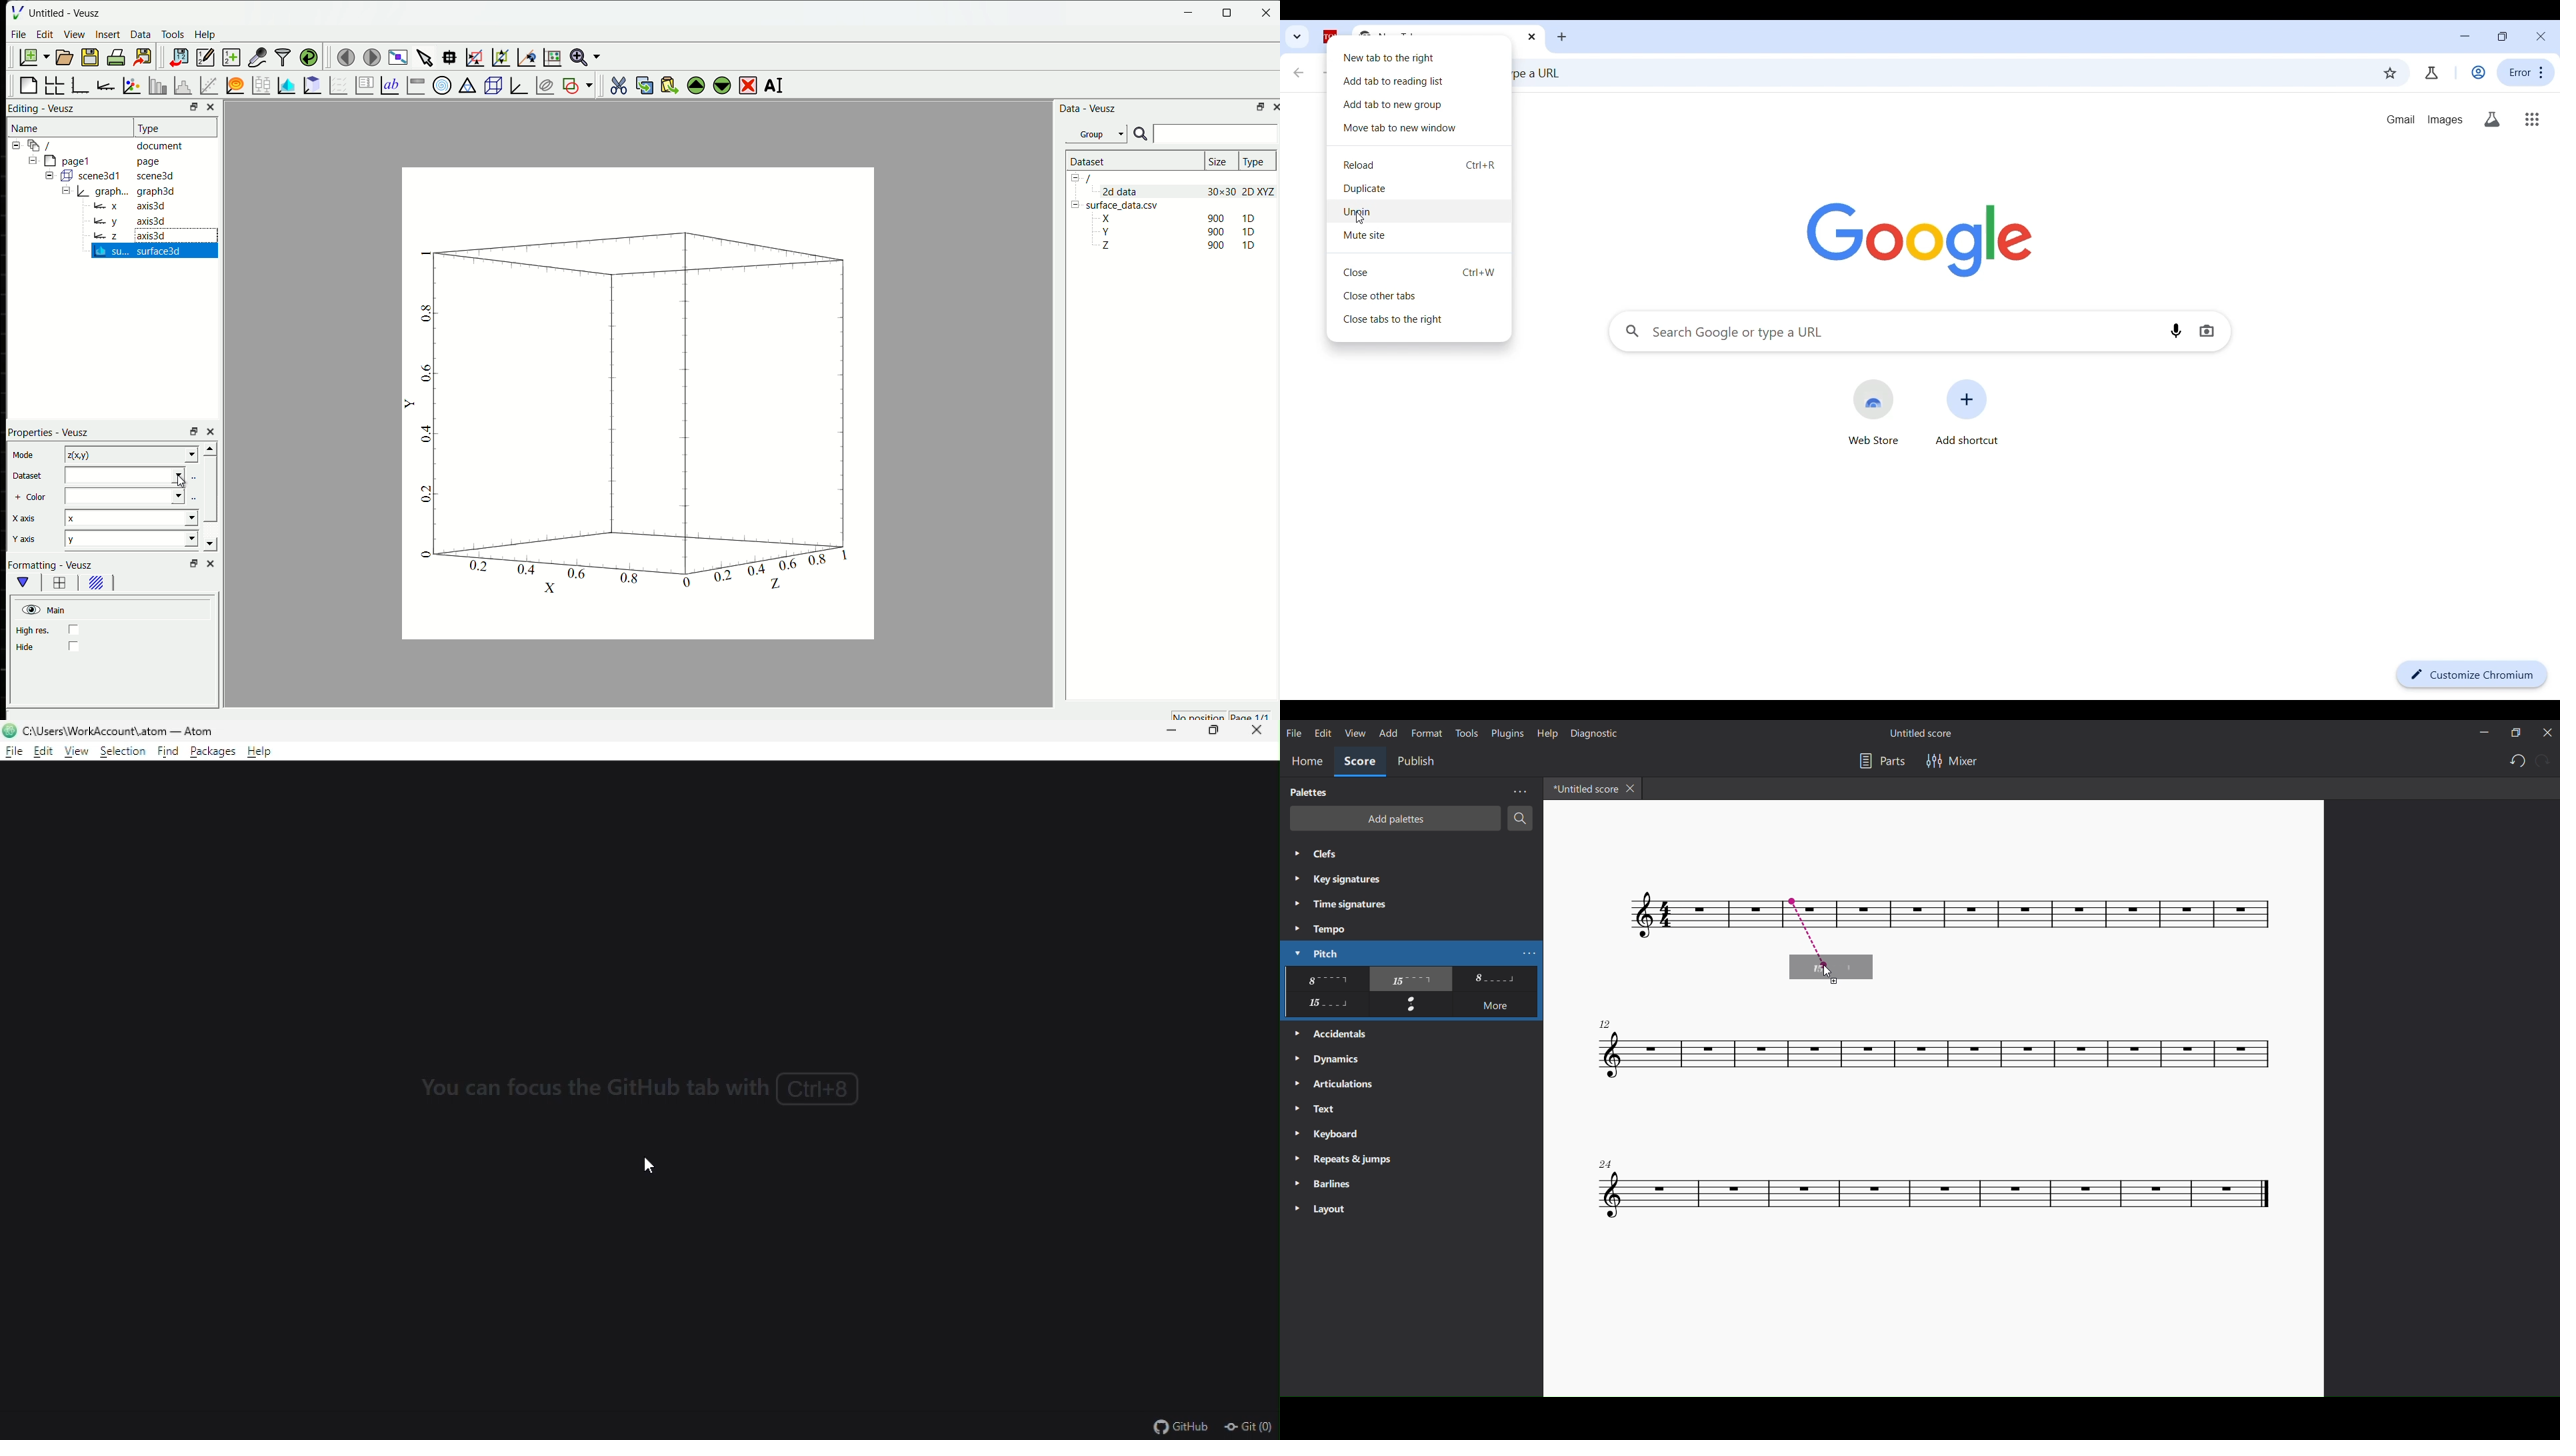 The height and width of the screenshot is (1456, 2576). What do you see at coordinates (142, 35) in the screenshot?
I see `Data` at bounding box center [142, 35].